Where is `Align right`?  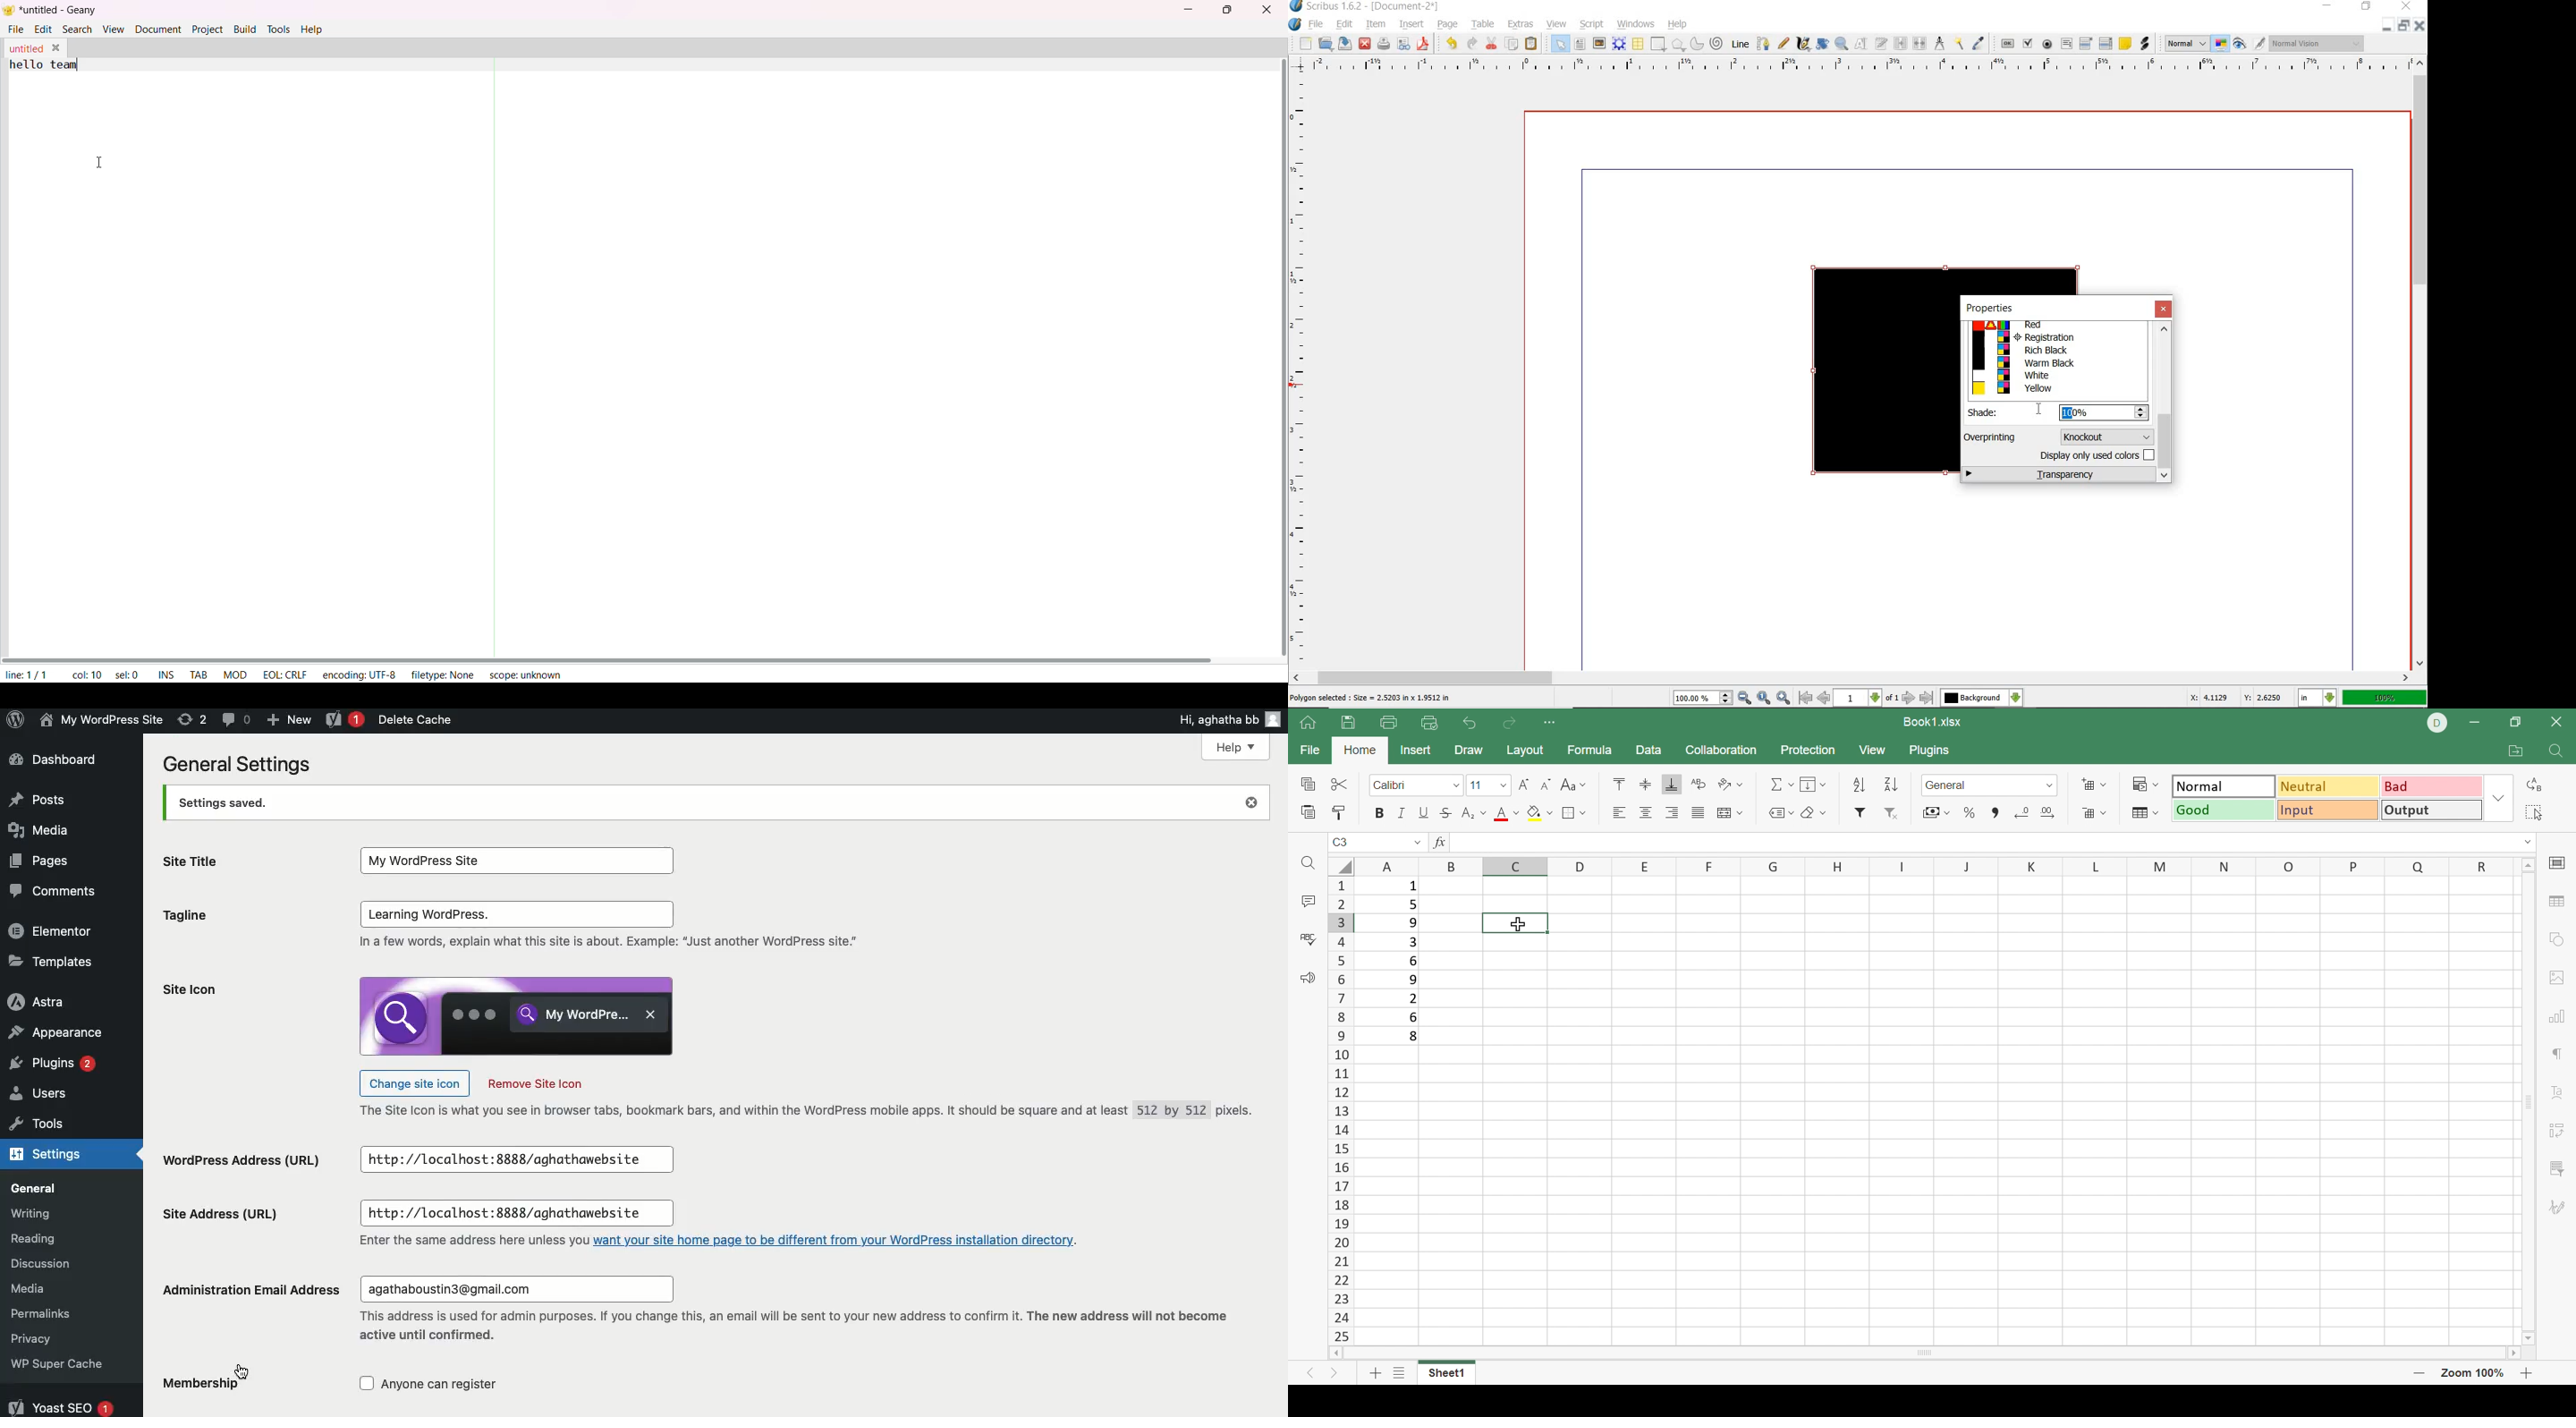 Align right is located at coordinates (1672, 812).